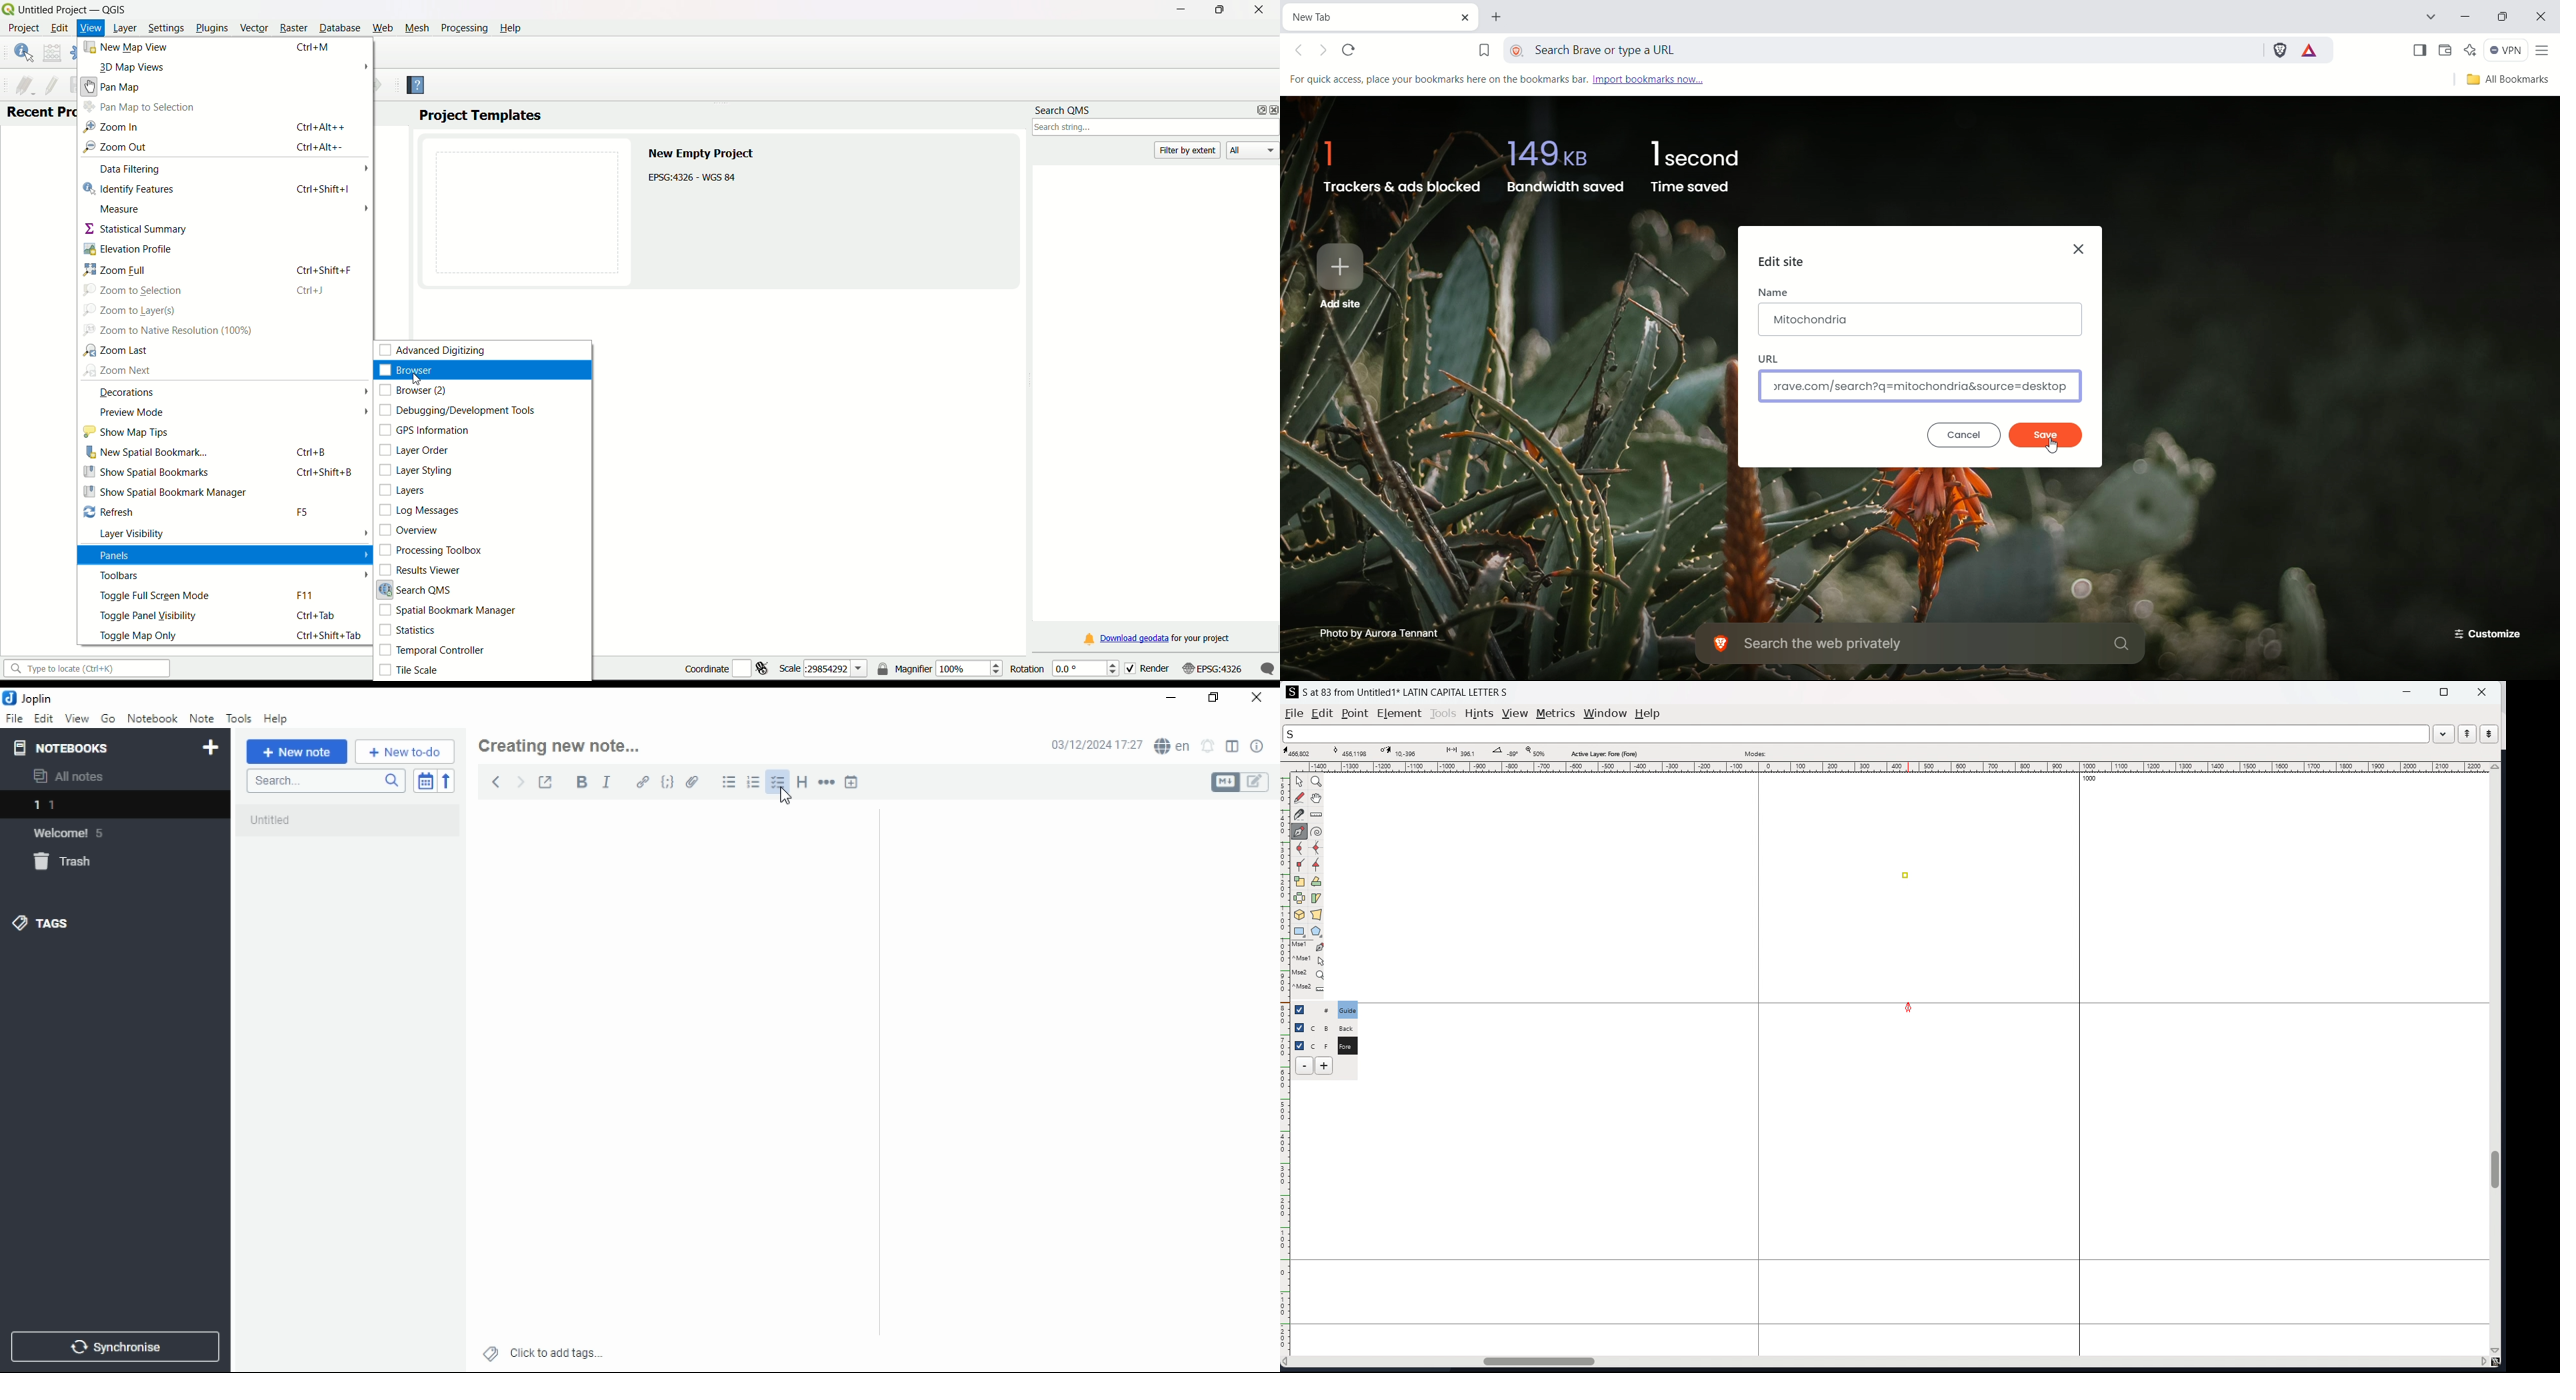 The width and height of the screenshot is (2576, 1400). Describe the element at coordinates (1563, 163) in the screenshot. I see `bandwidth saved` at that location.